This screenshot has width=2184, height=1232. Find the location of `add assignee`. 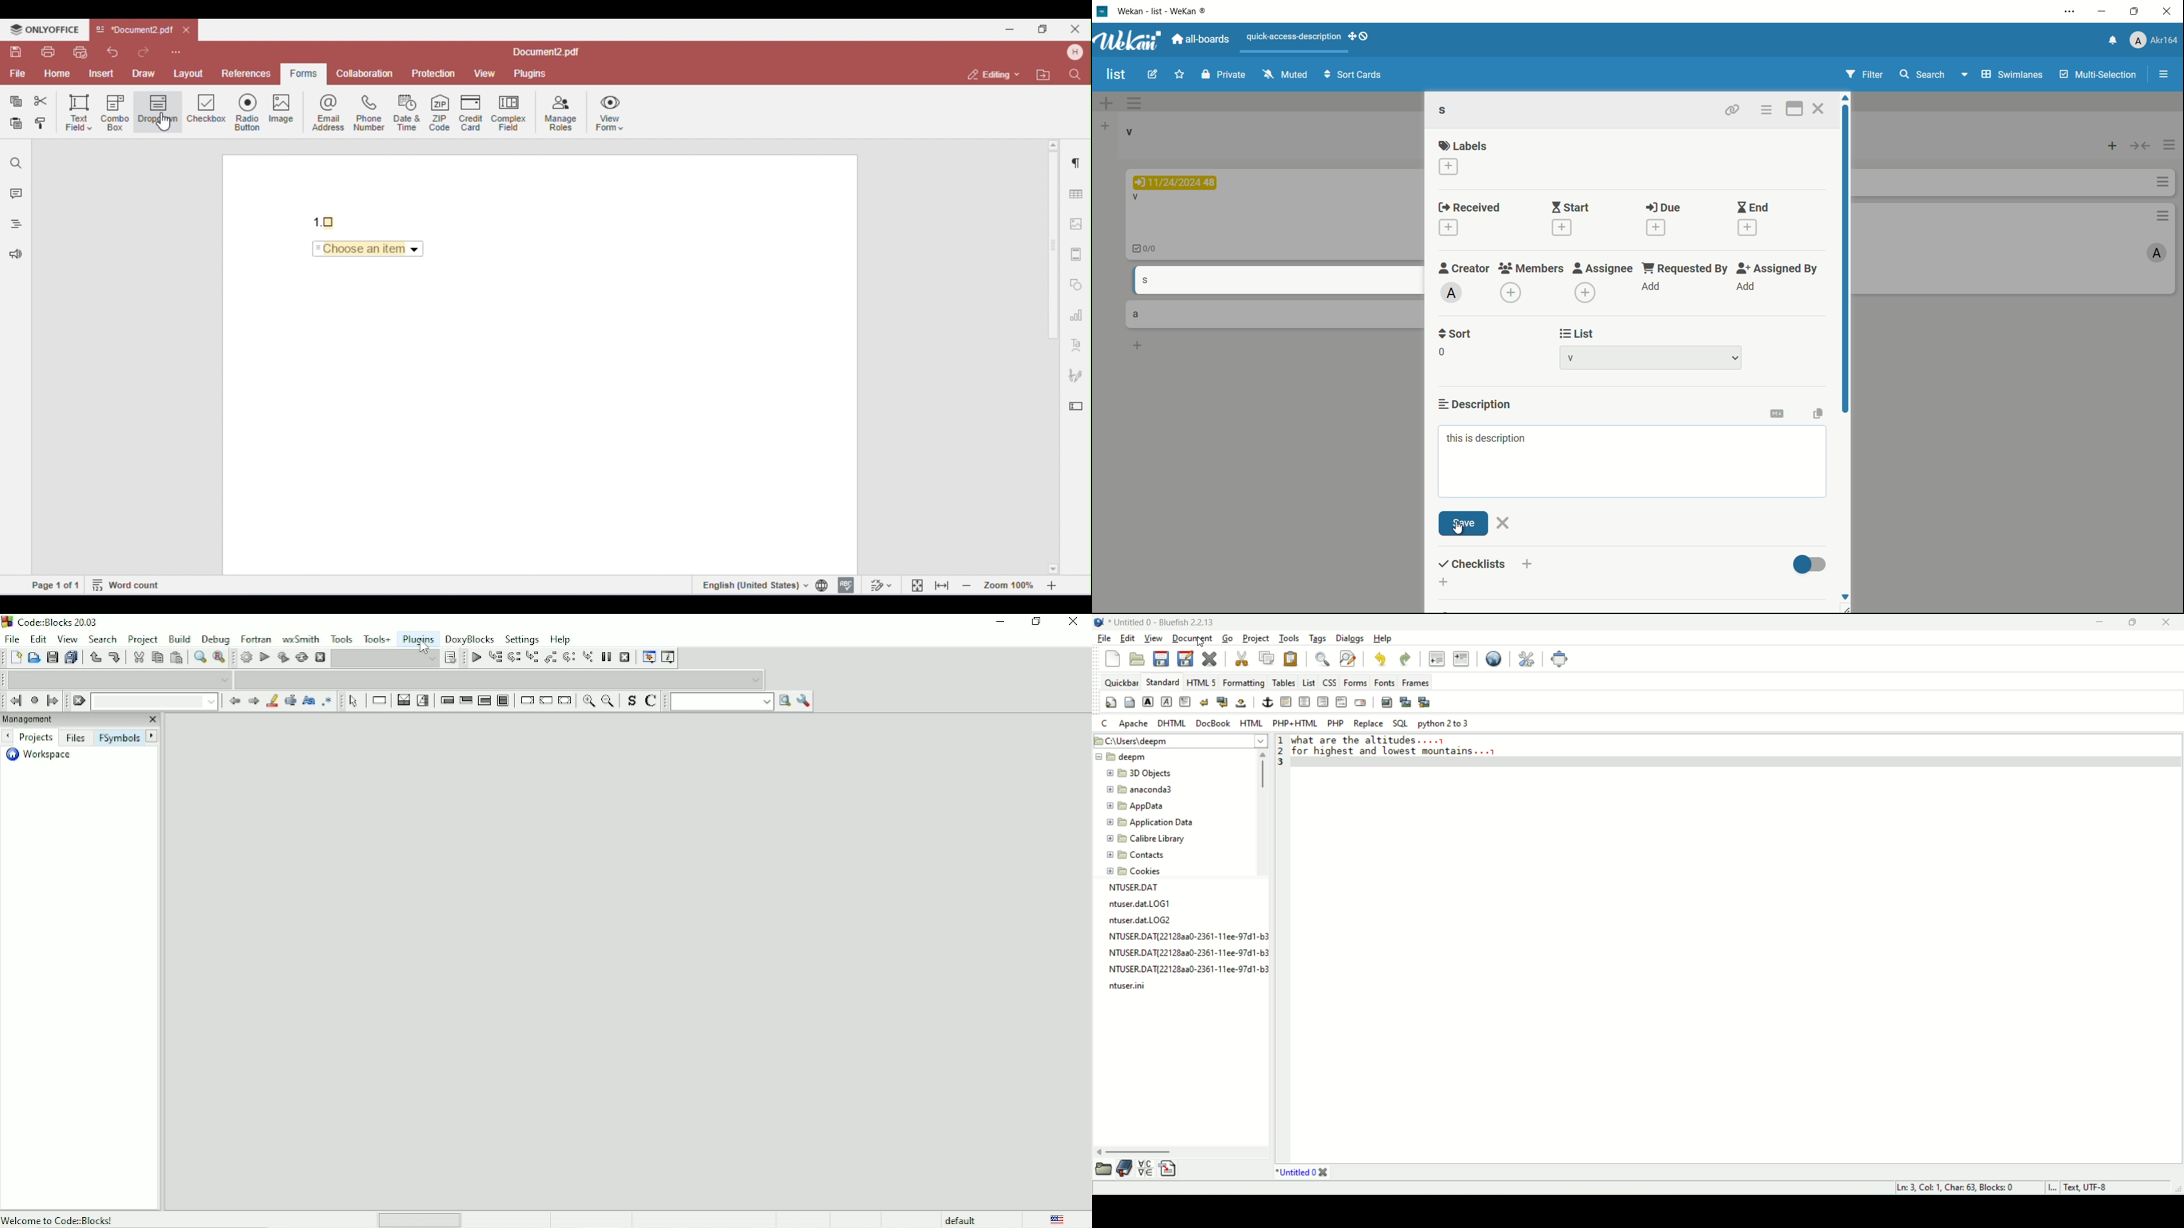

add assignee is located at coordinates (1585, 293).